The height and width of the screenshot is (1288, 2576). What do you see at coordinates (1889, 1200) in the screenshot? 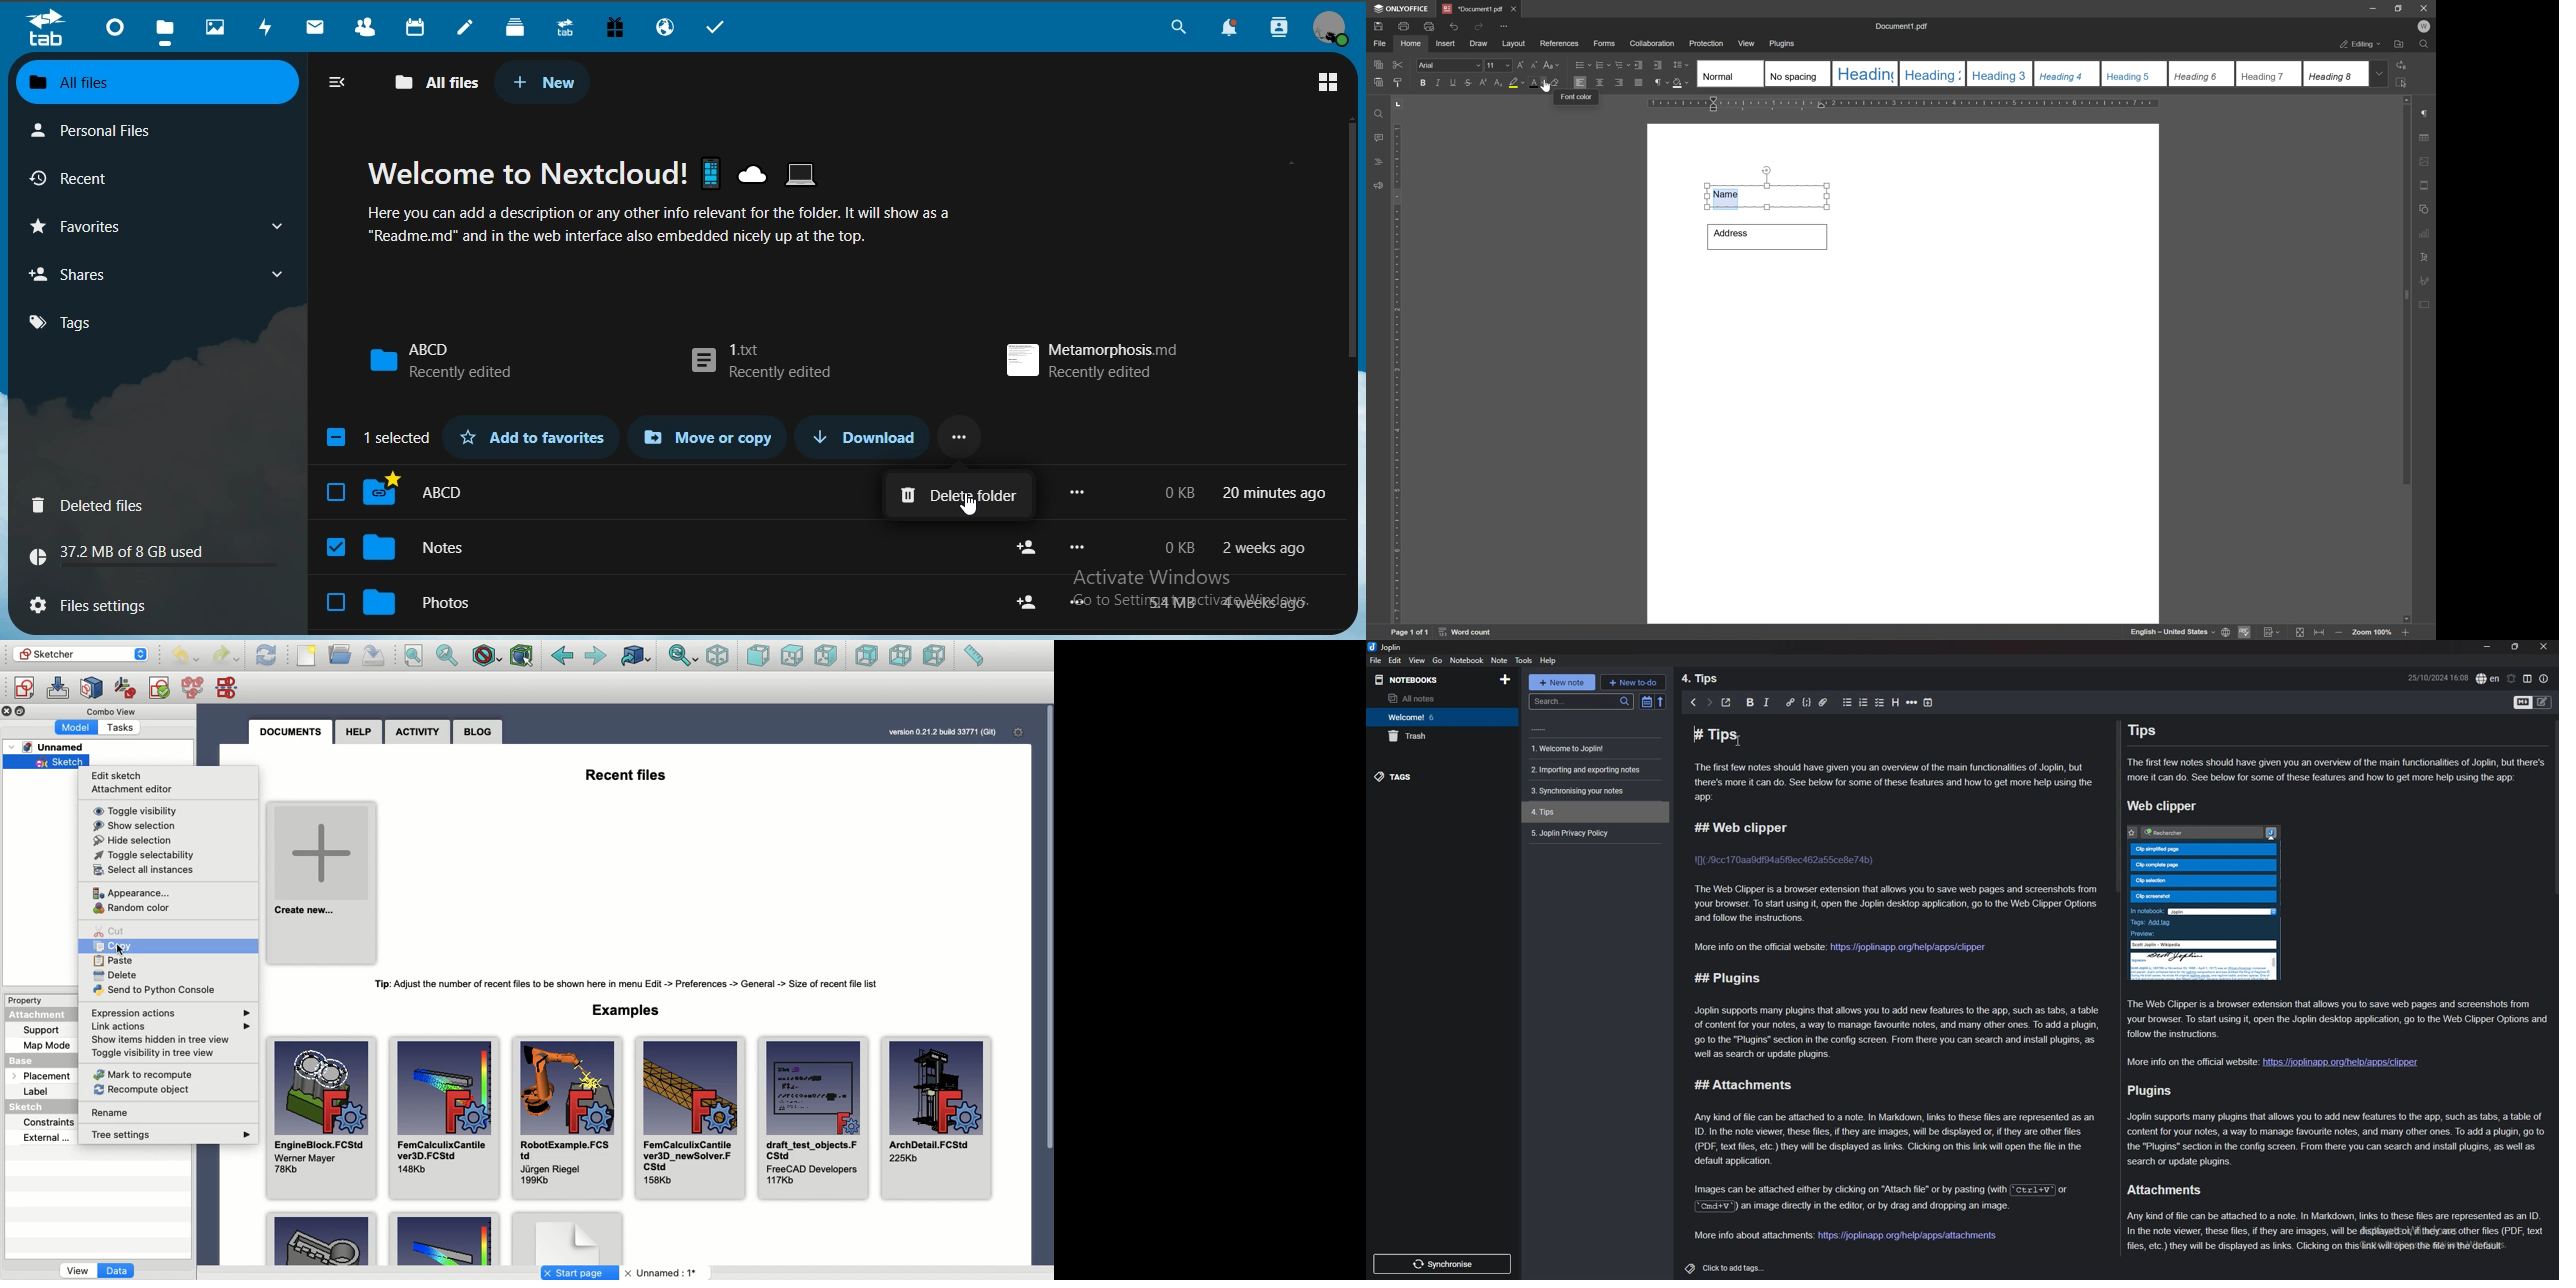
I see `Images can be attached either by clicking on "Attach file" or by pasting (with [*ctx1+v"| or
[*Gnd+v") an image directly in the editor, or by drag and dropping an image.` at bounding box center [1889, 1200].